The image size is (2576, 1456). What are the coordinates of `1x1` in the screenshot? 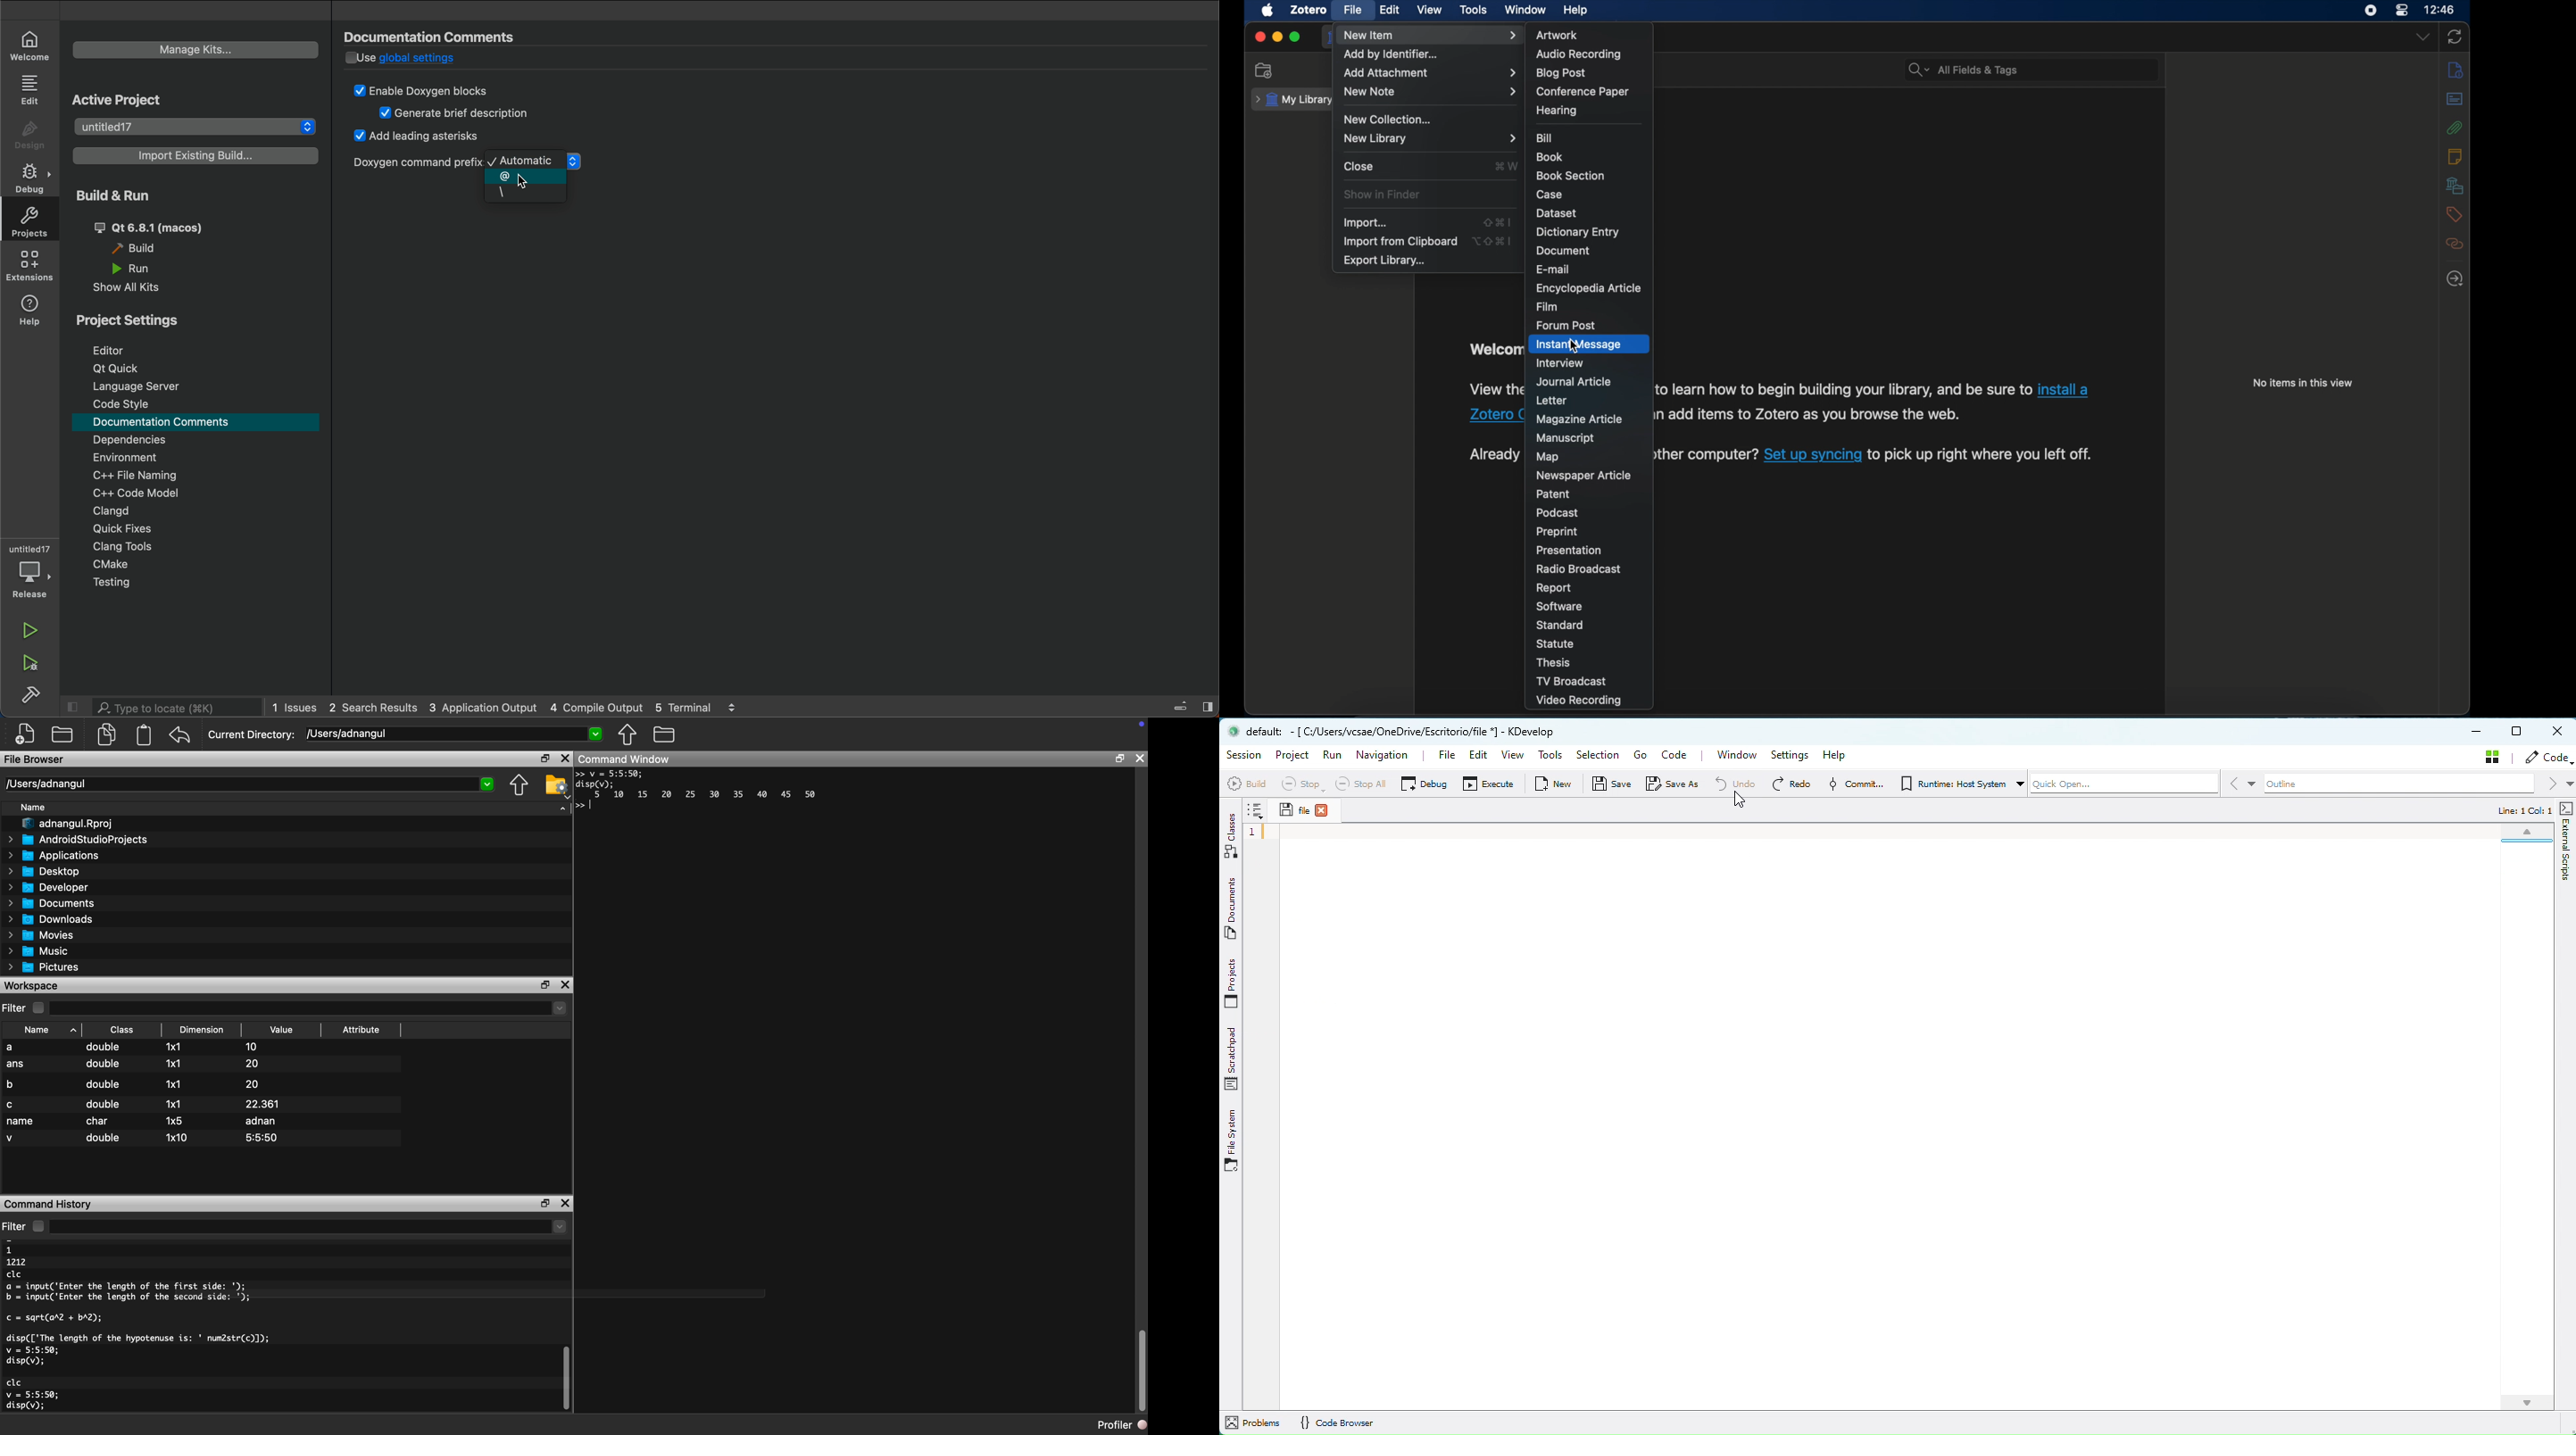 It's located at (175, 1105).